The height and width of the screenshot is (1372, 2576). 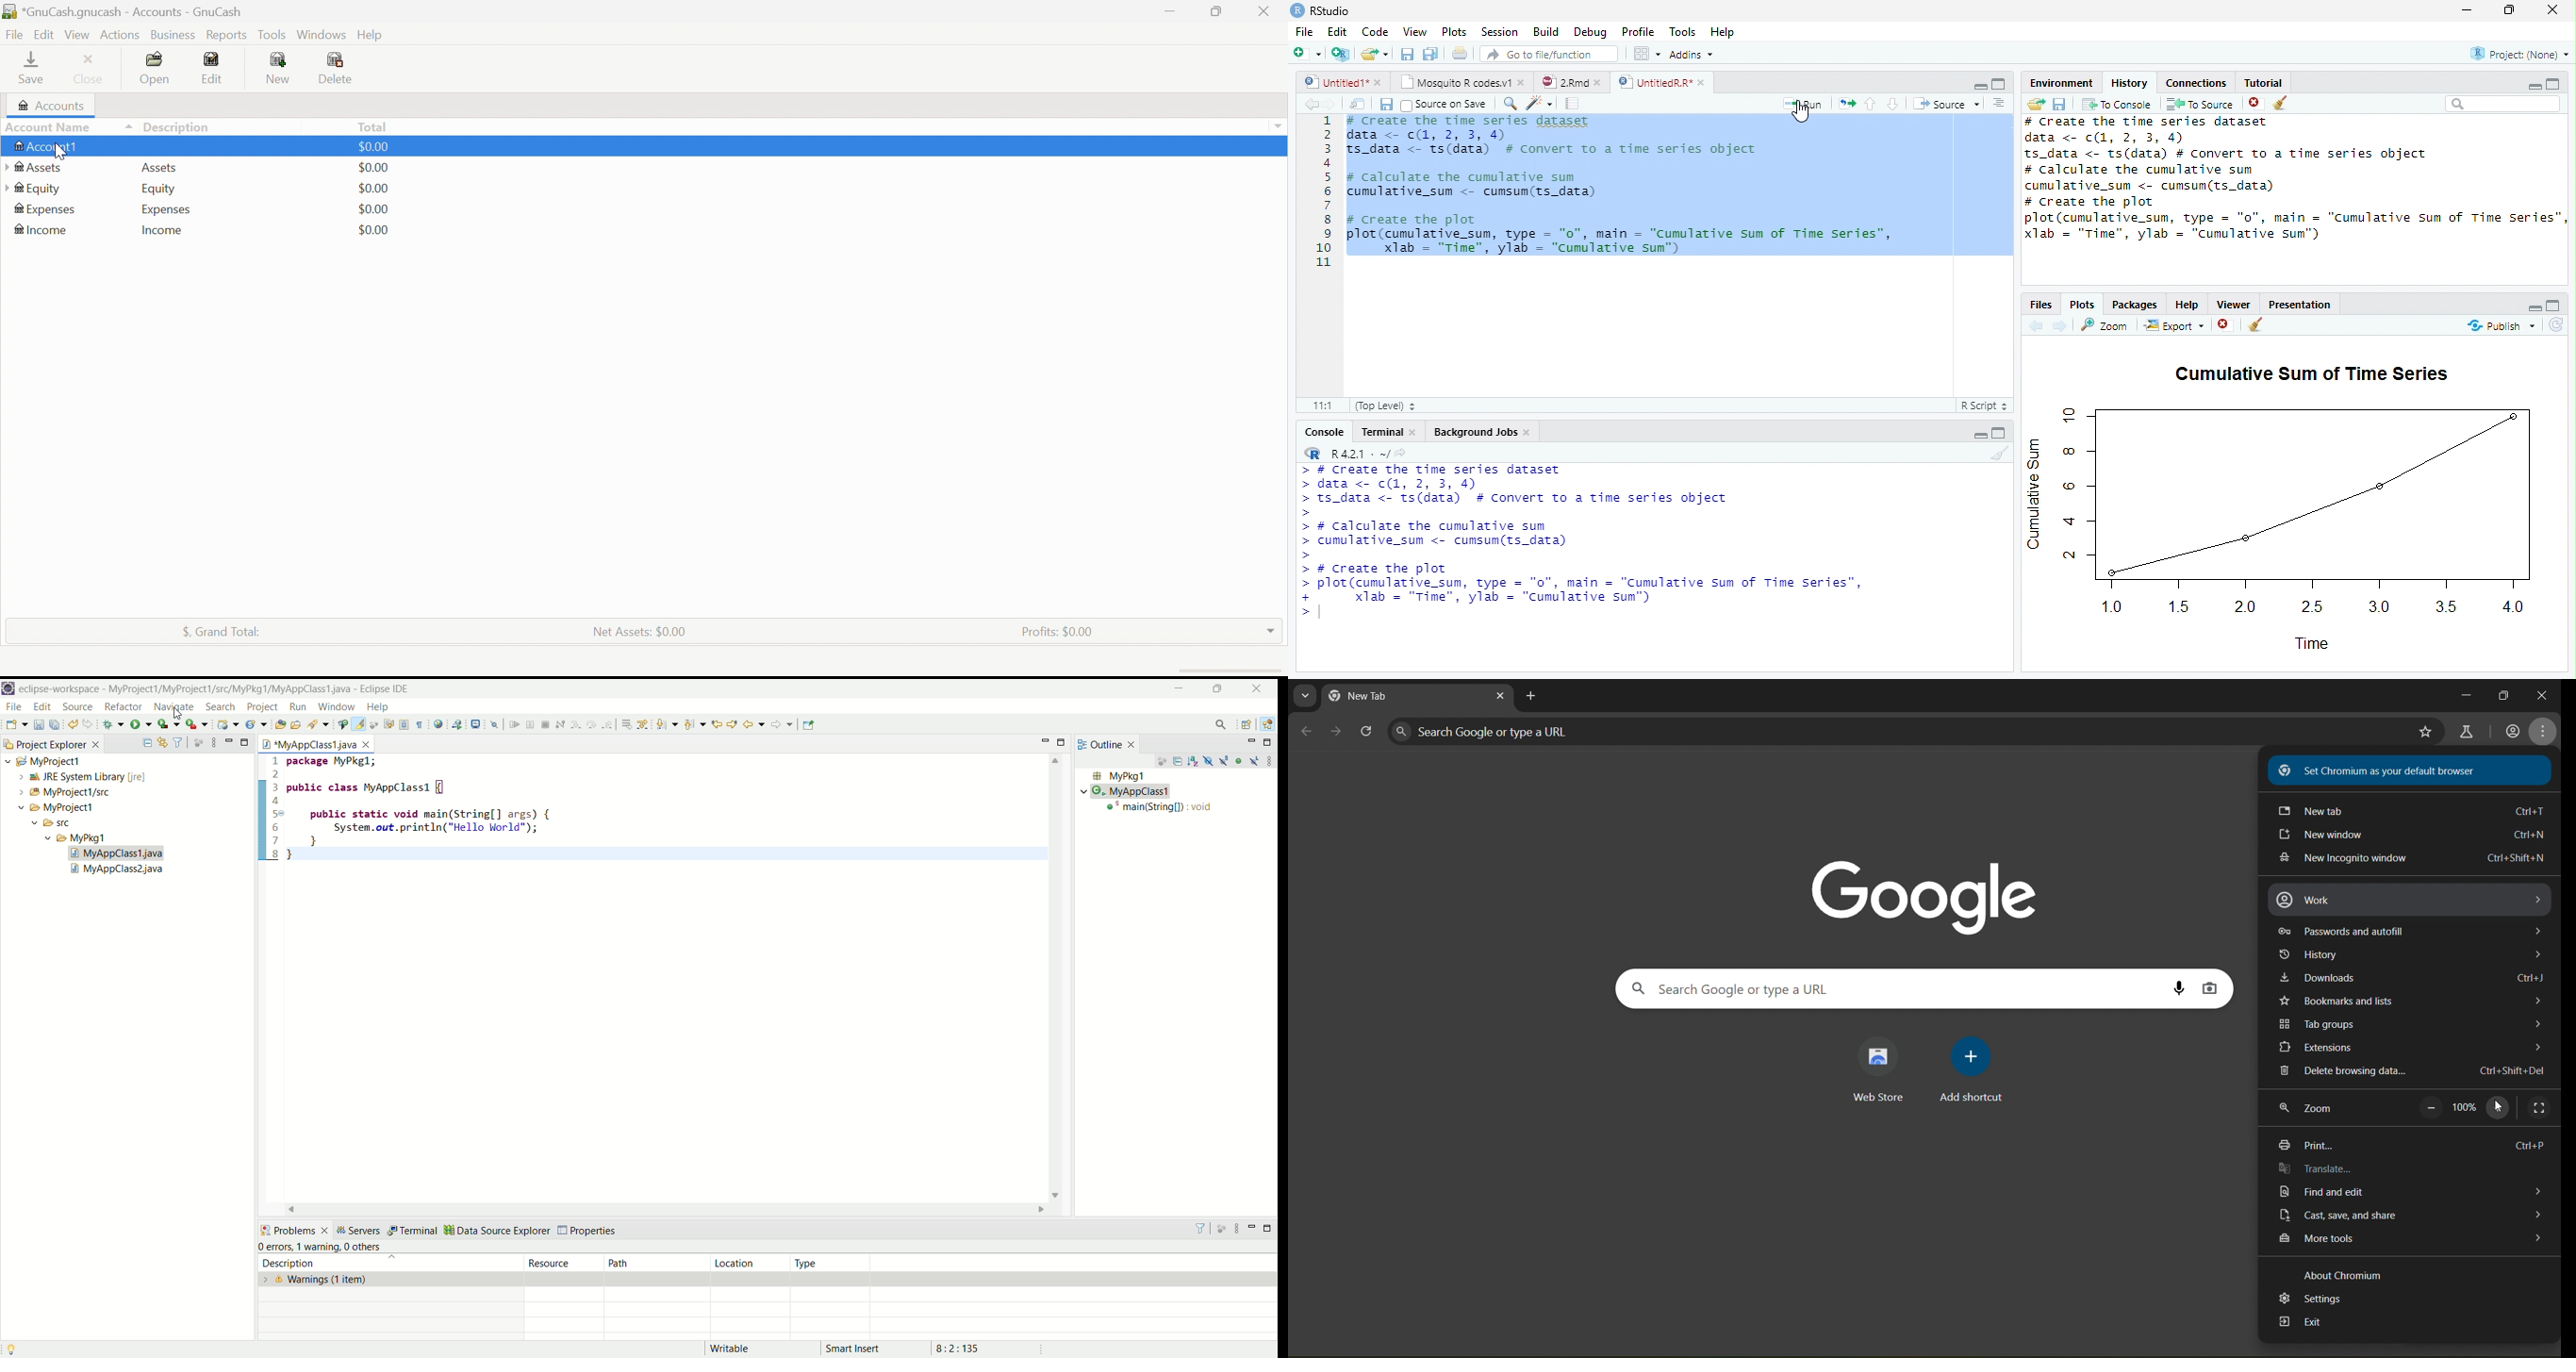 What do you see at coordinates (2253, 102) in the screenshot?
I see `Delete` at bounding box center [2253, 102].